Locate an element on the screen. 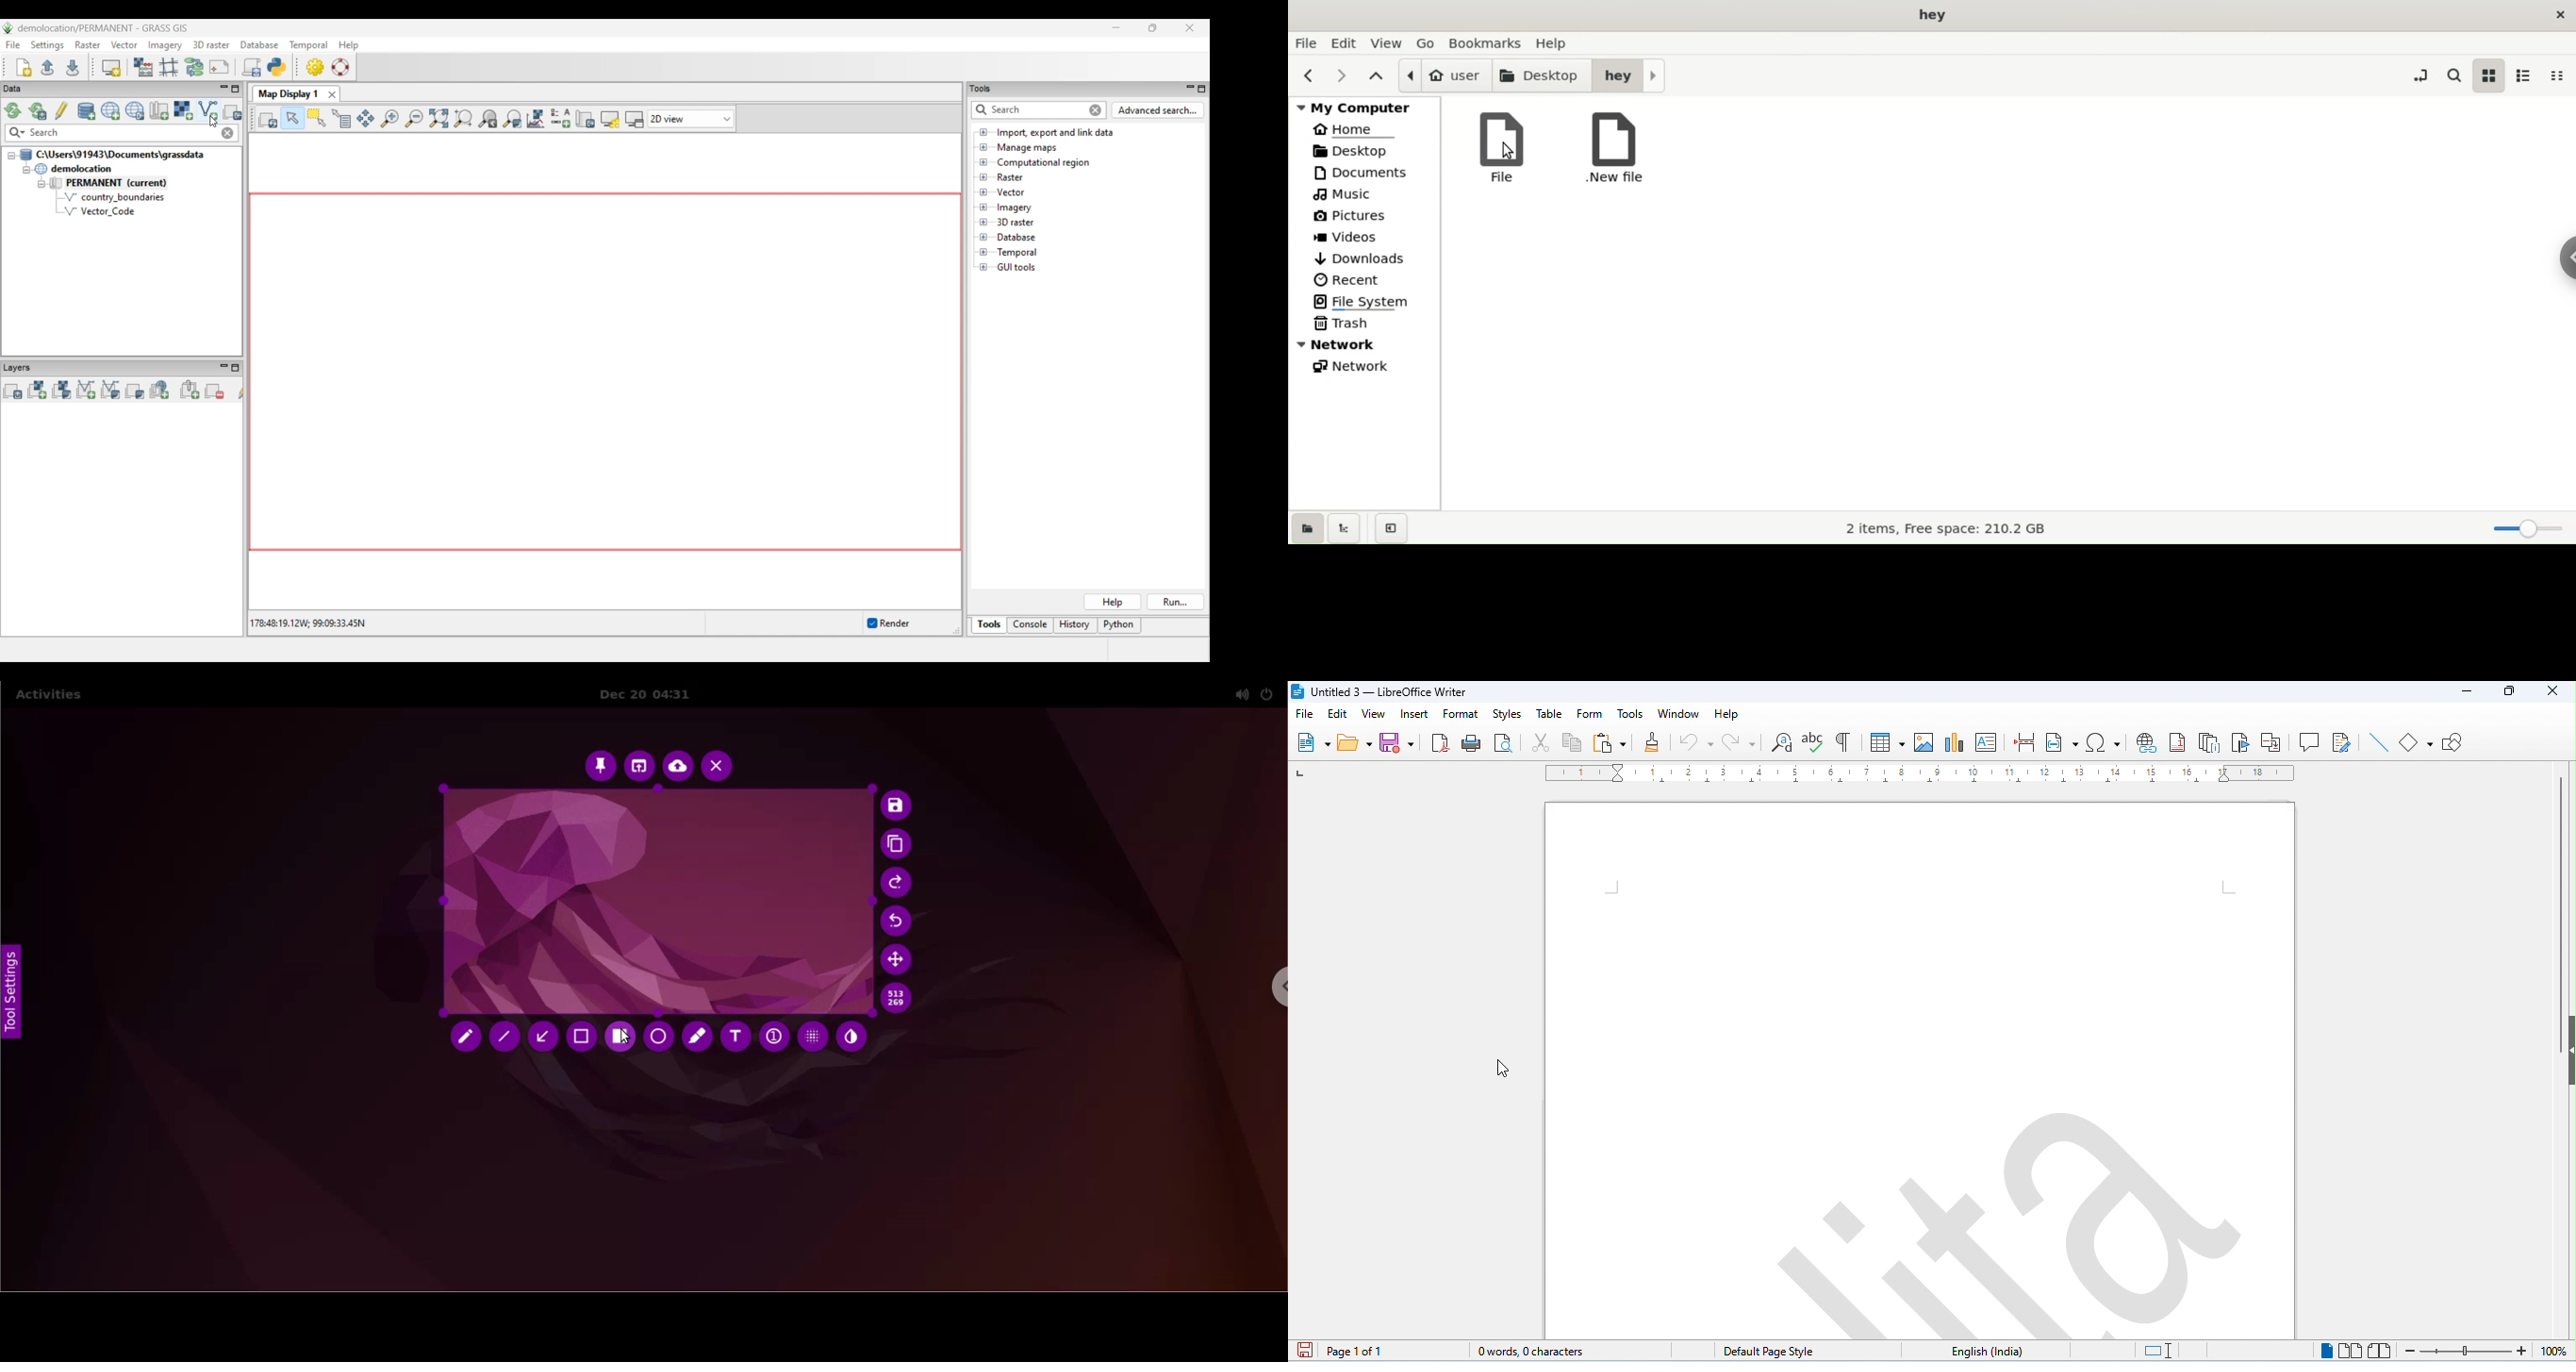  maximize is located at coordinates (2504, 691).